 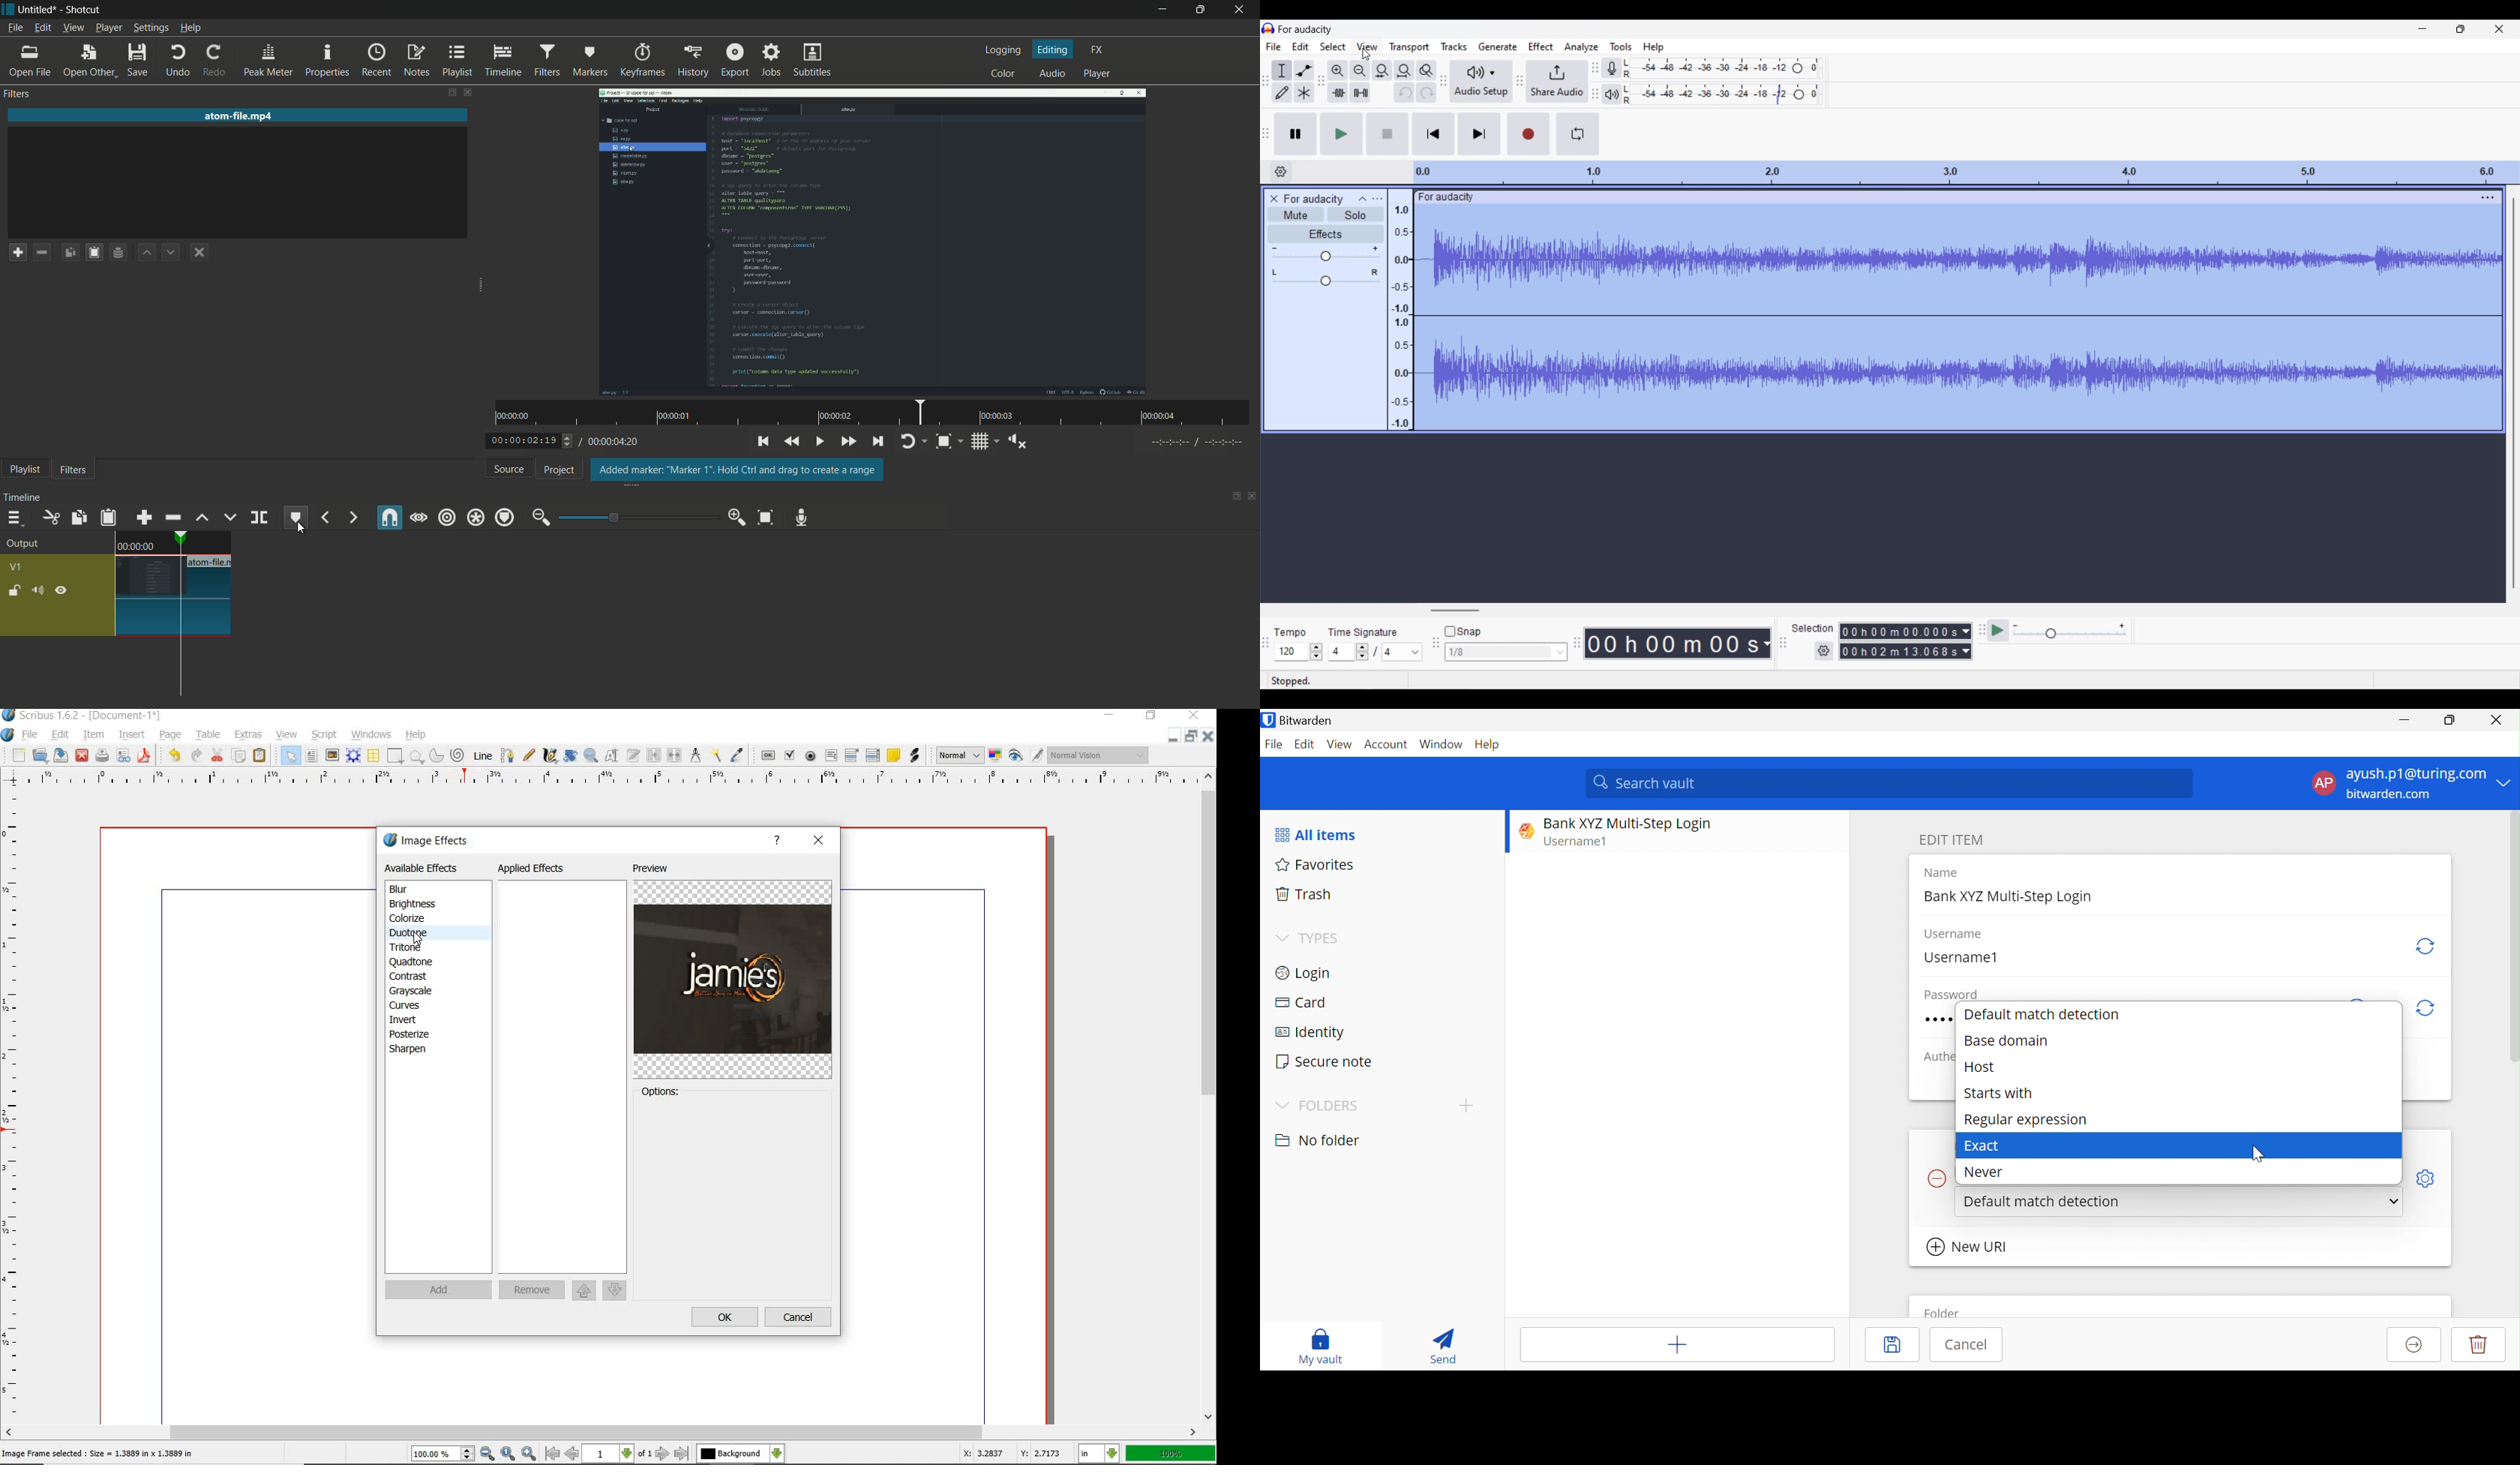 What do you see at coordinates (239, 758) in the screenshot?
I see `COPY` at bounding box center [239, 758].